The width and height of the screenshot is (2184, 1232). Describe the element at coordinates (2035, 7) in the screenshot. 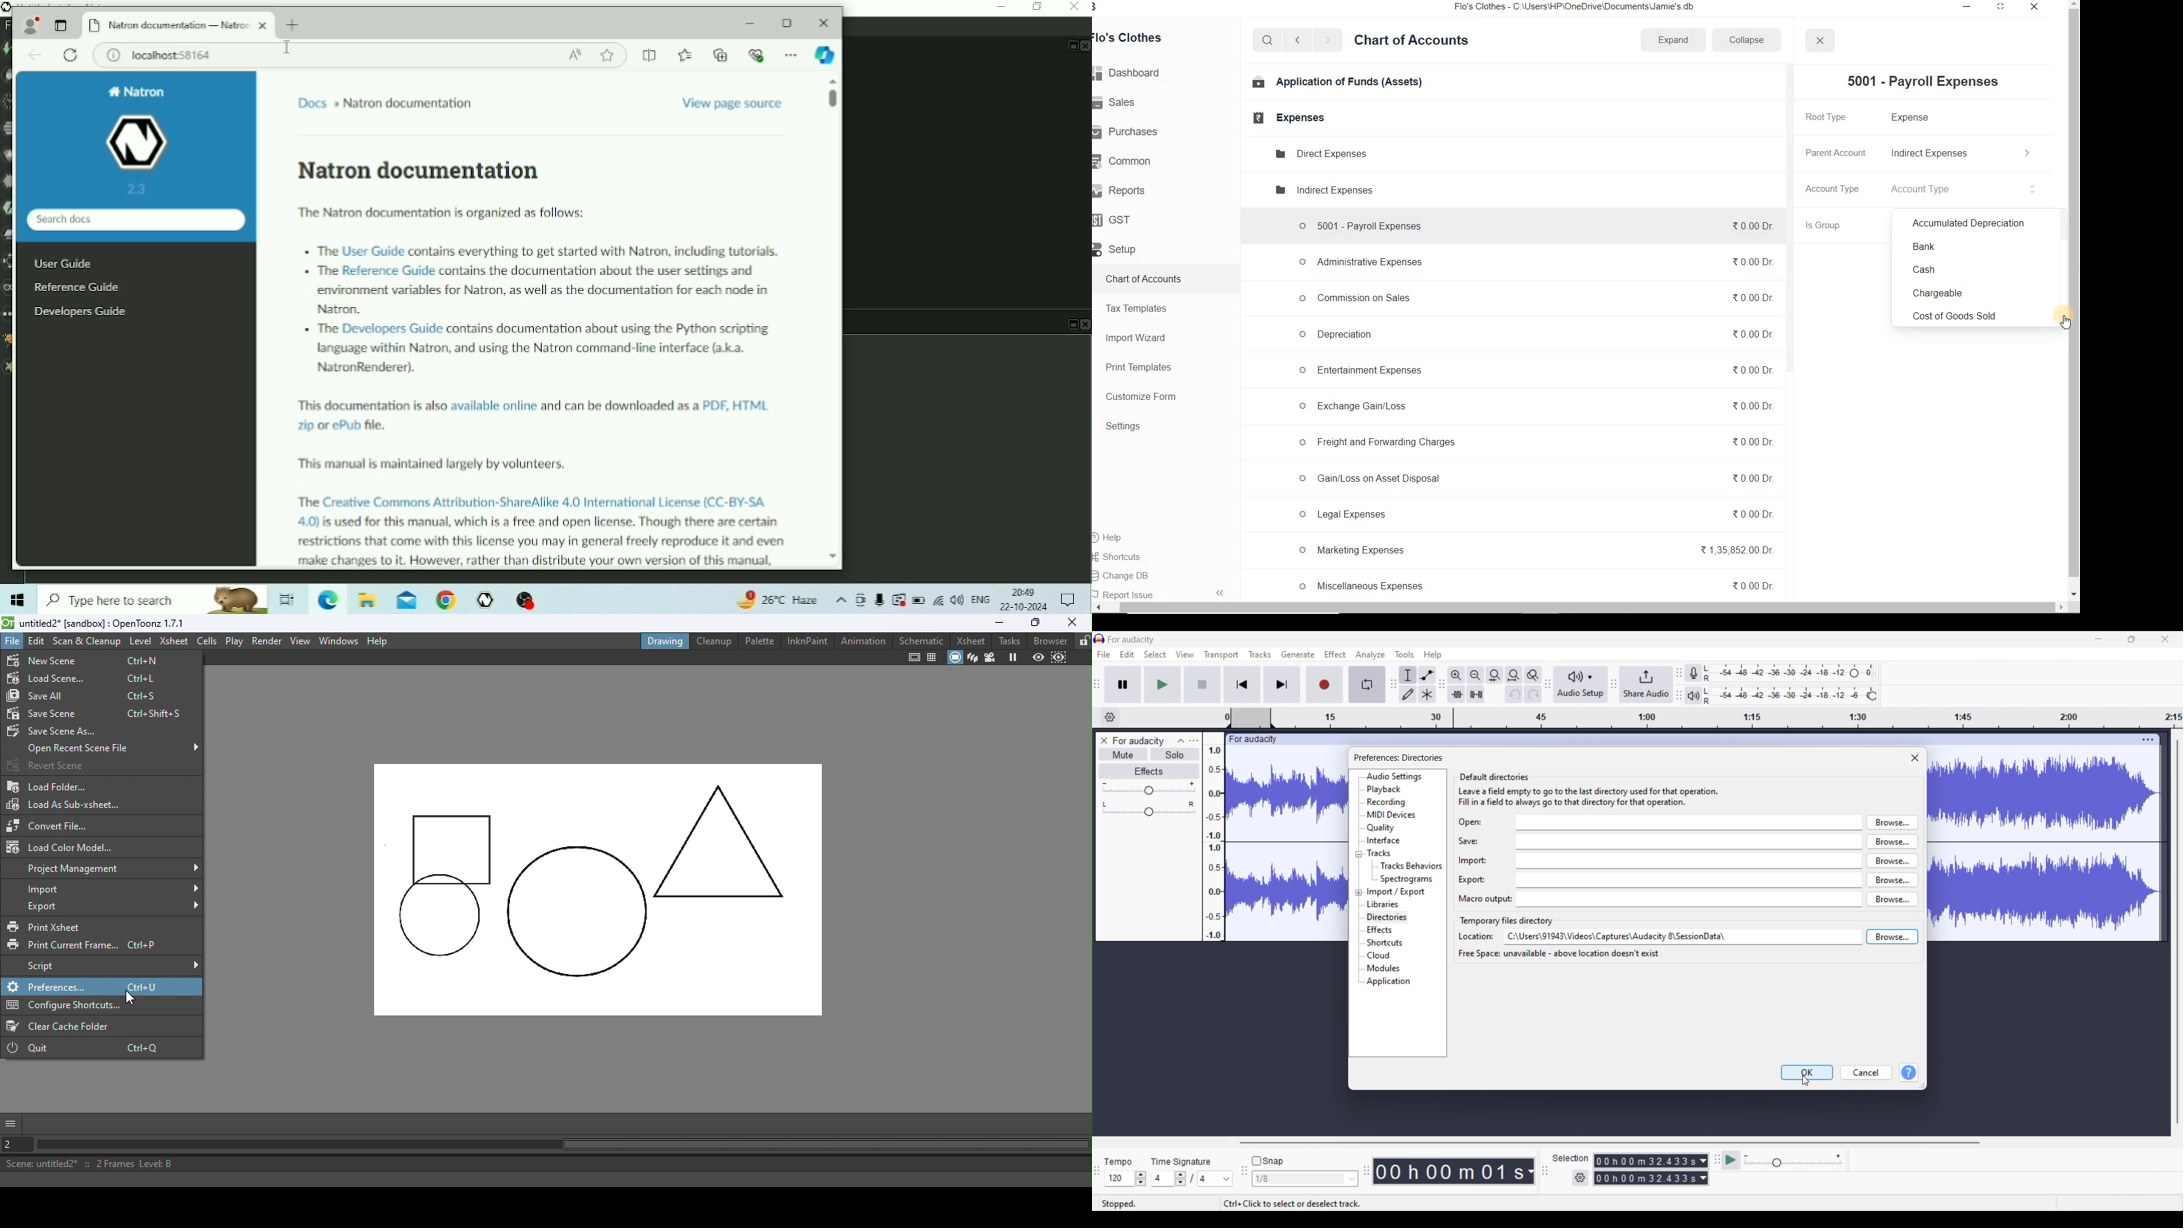

I see `close` at that location.